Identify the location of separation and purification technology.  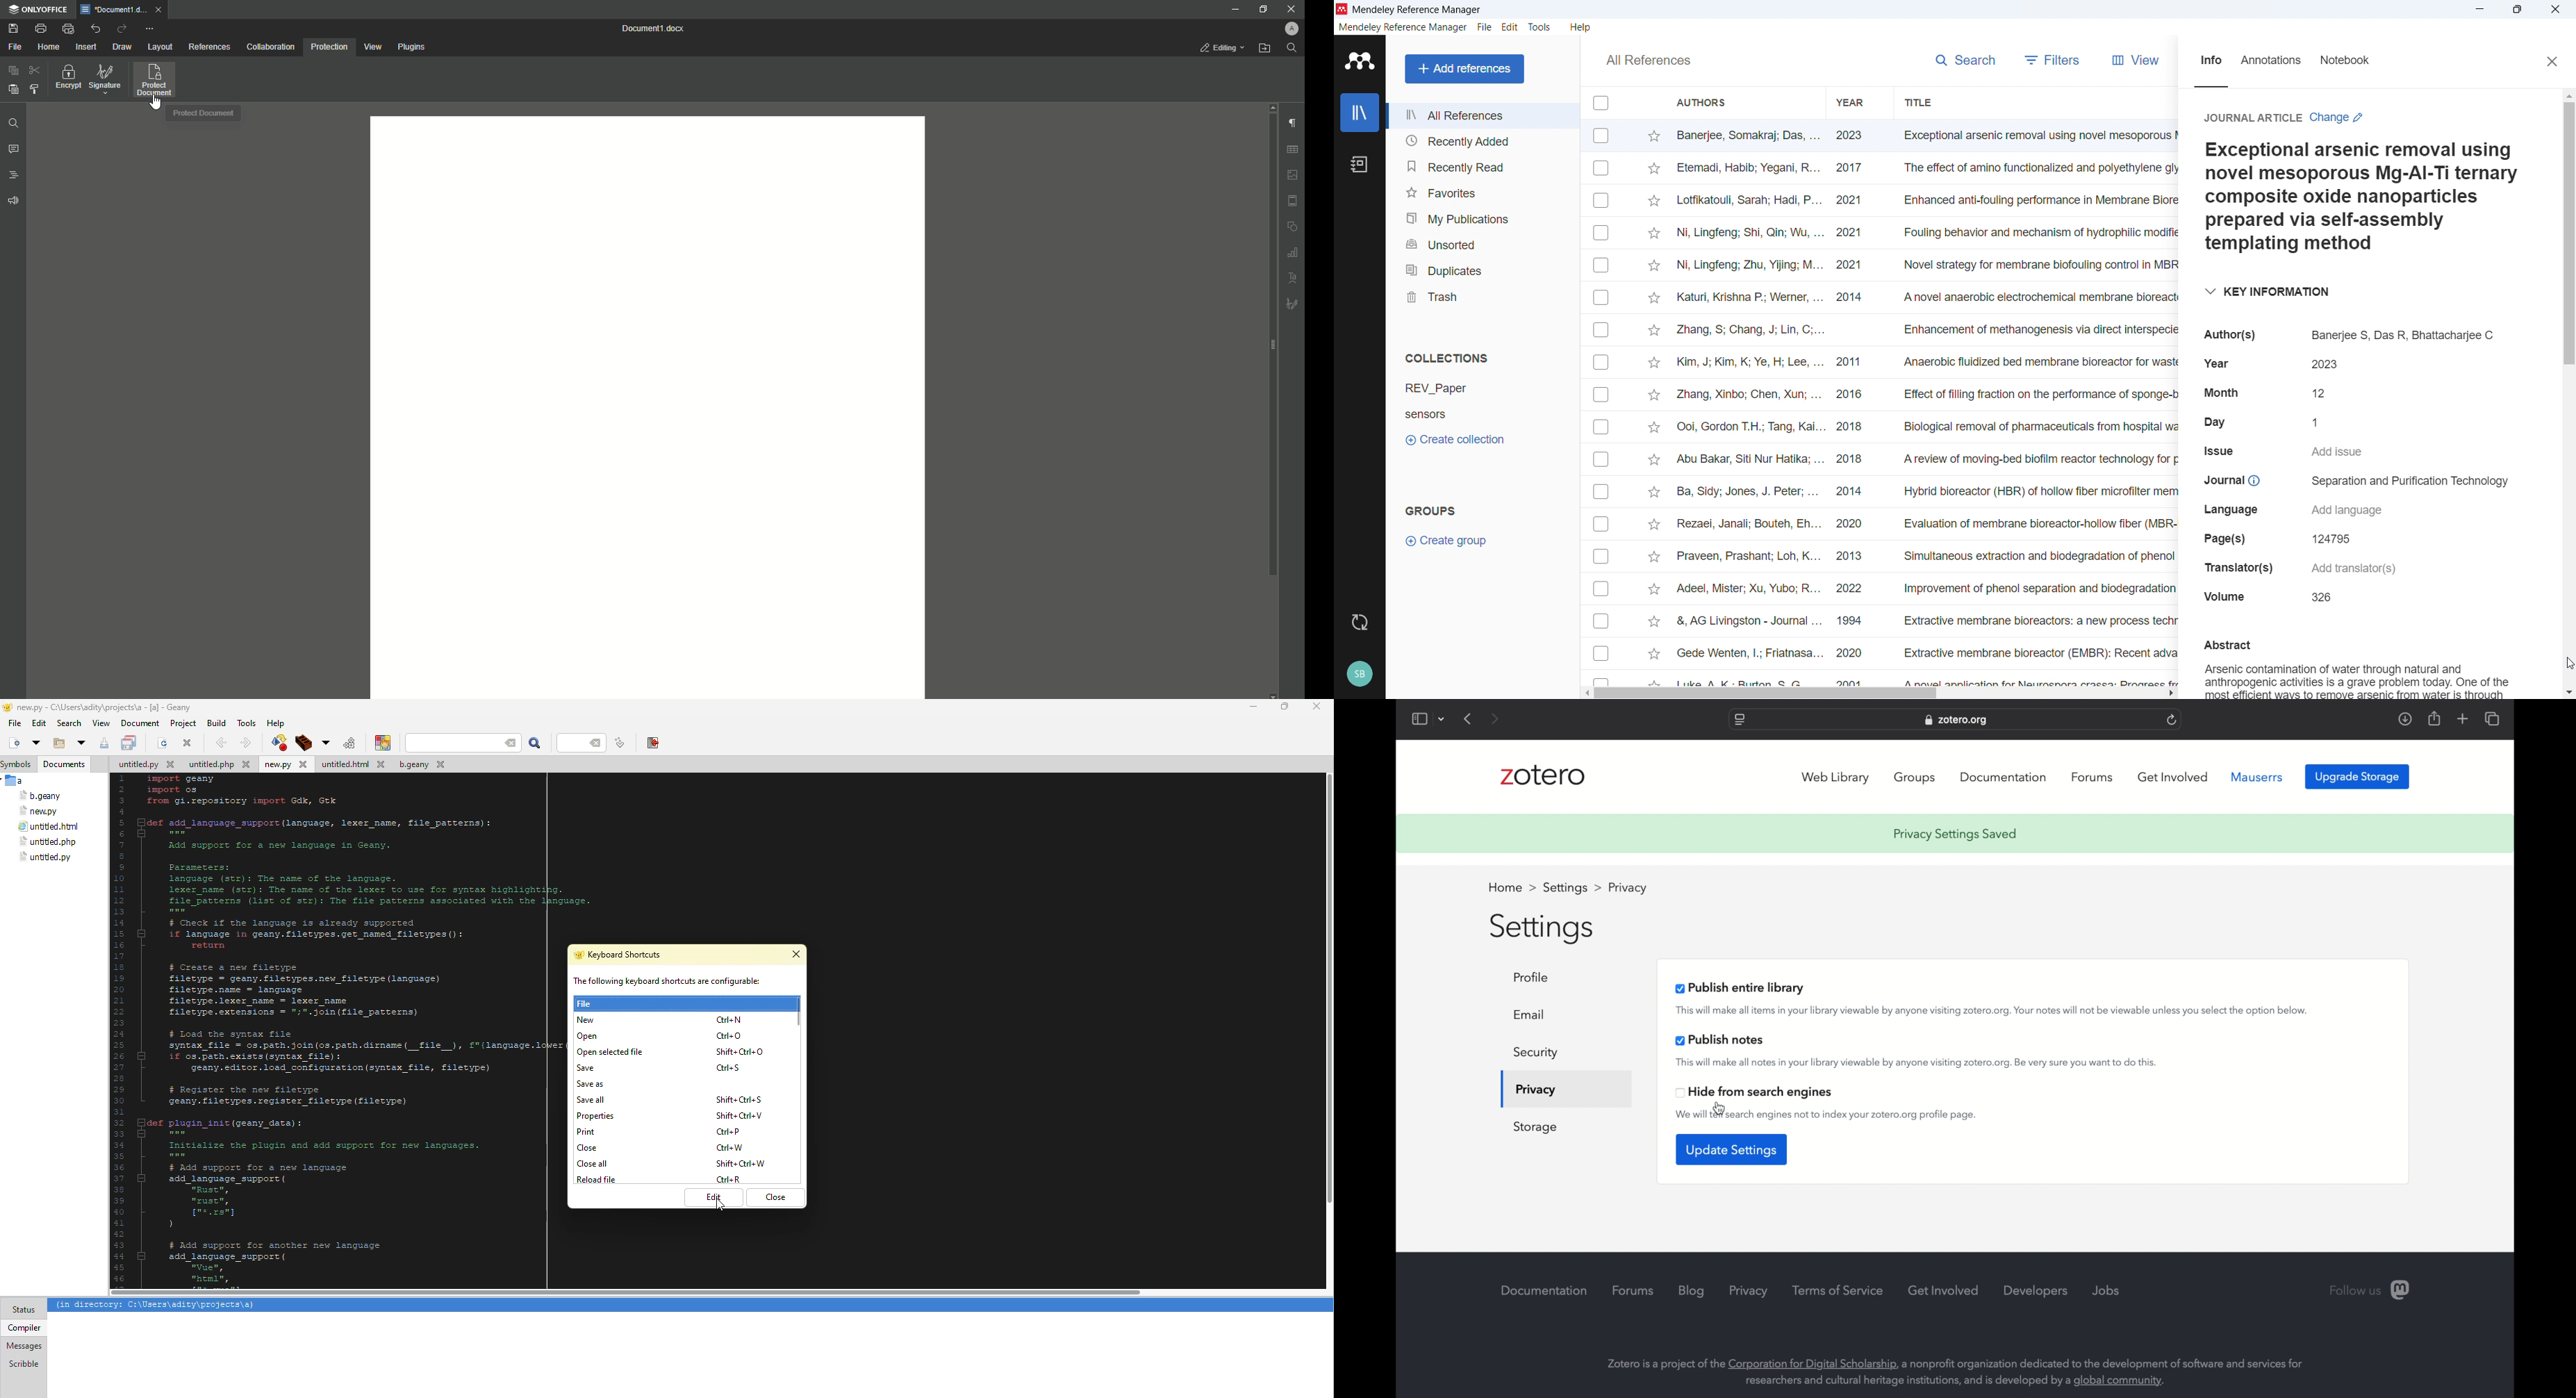
(2405, 482).